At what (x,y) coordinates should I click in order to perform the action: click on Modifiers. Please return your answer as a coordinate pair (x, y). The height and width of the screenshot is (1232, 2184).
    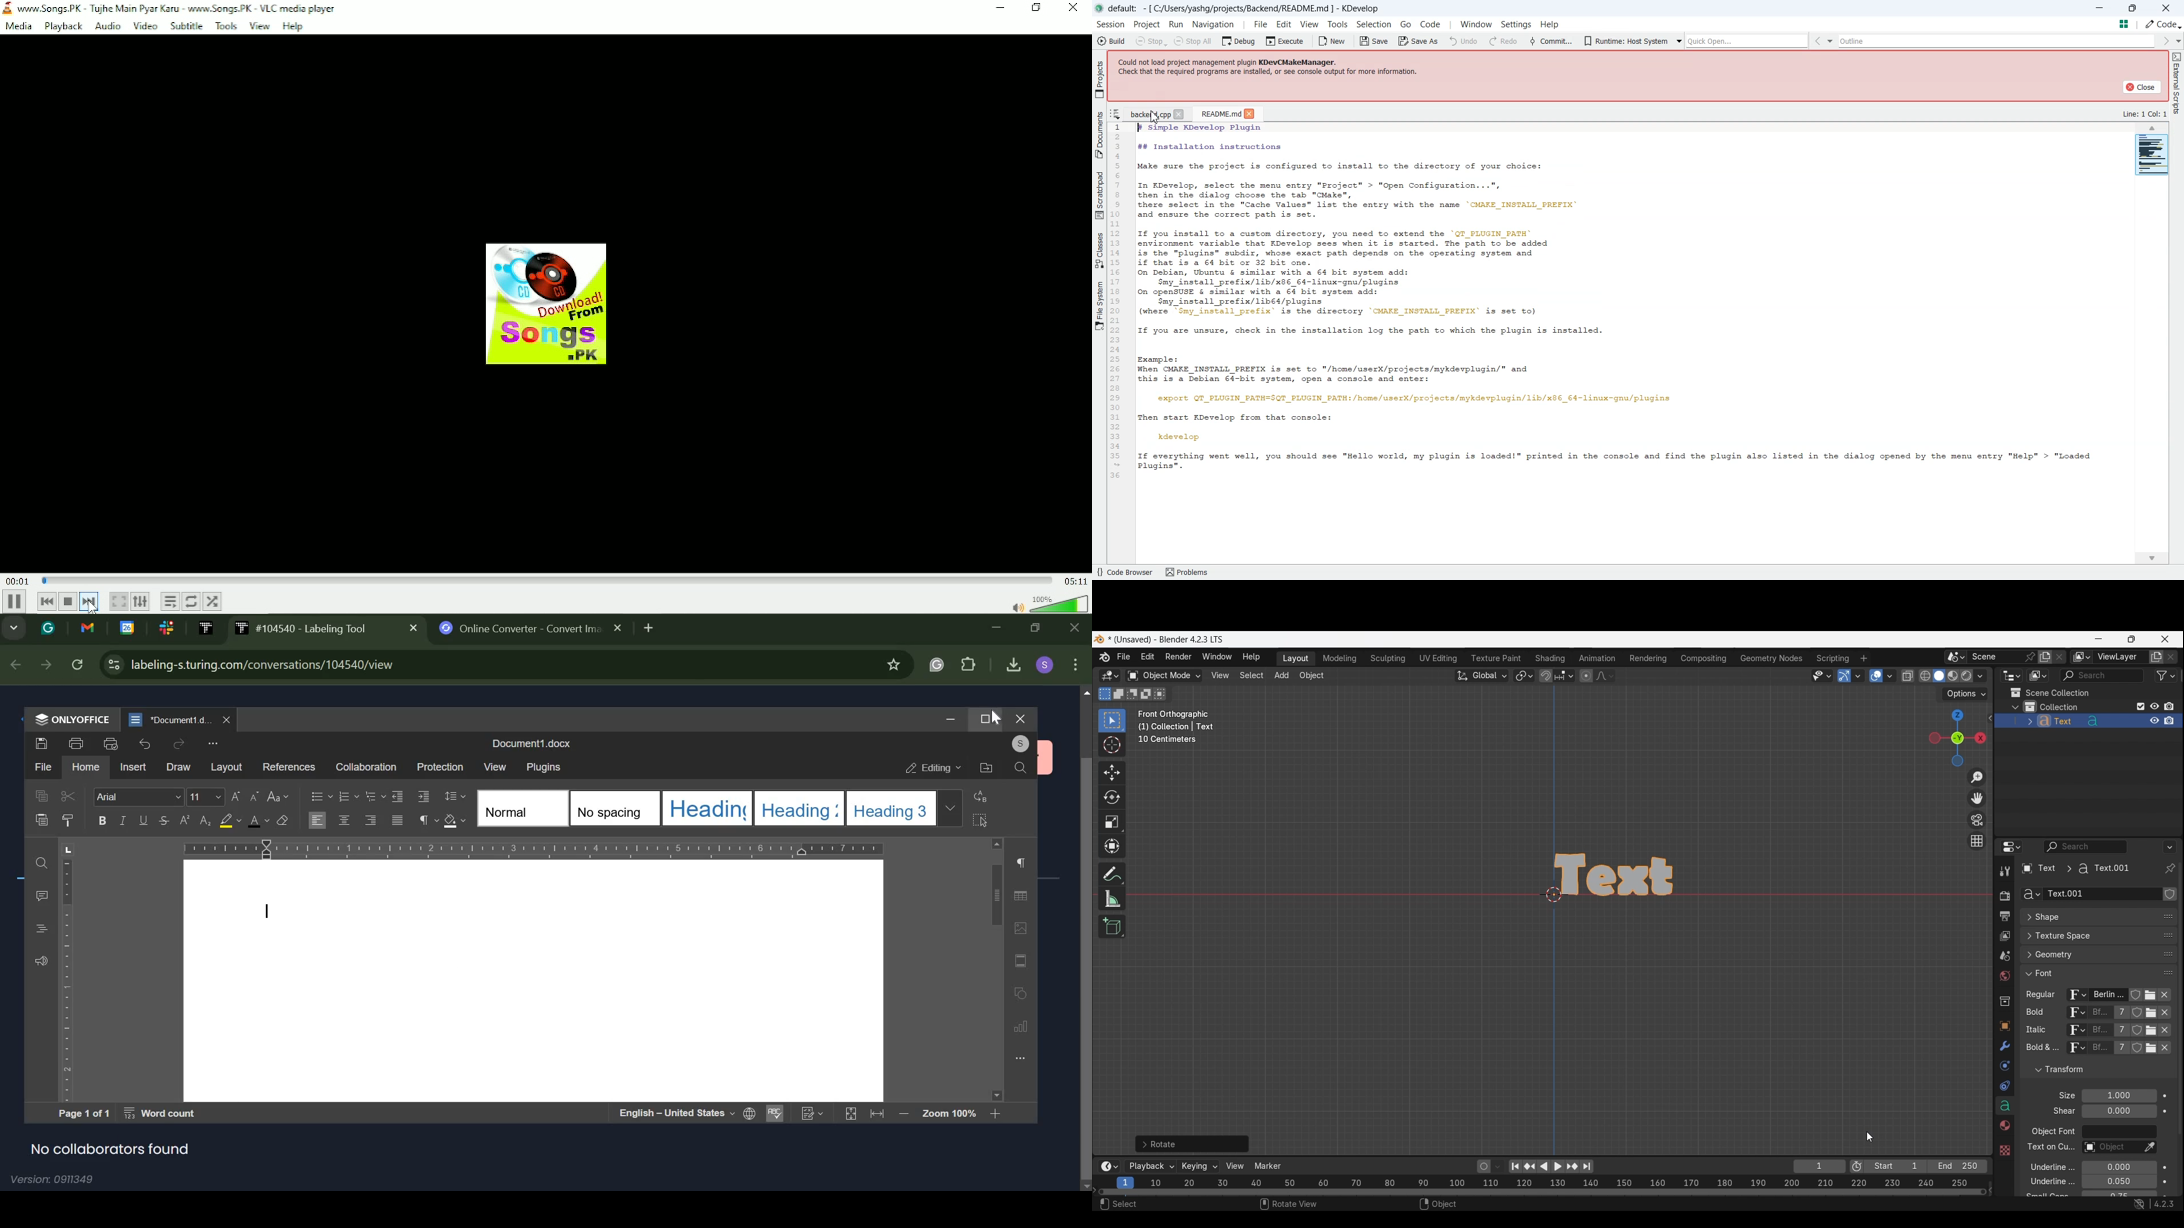
    Looking at the image, I should click on (2004, 1047).